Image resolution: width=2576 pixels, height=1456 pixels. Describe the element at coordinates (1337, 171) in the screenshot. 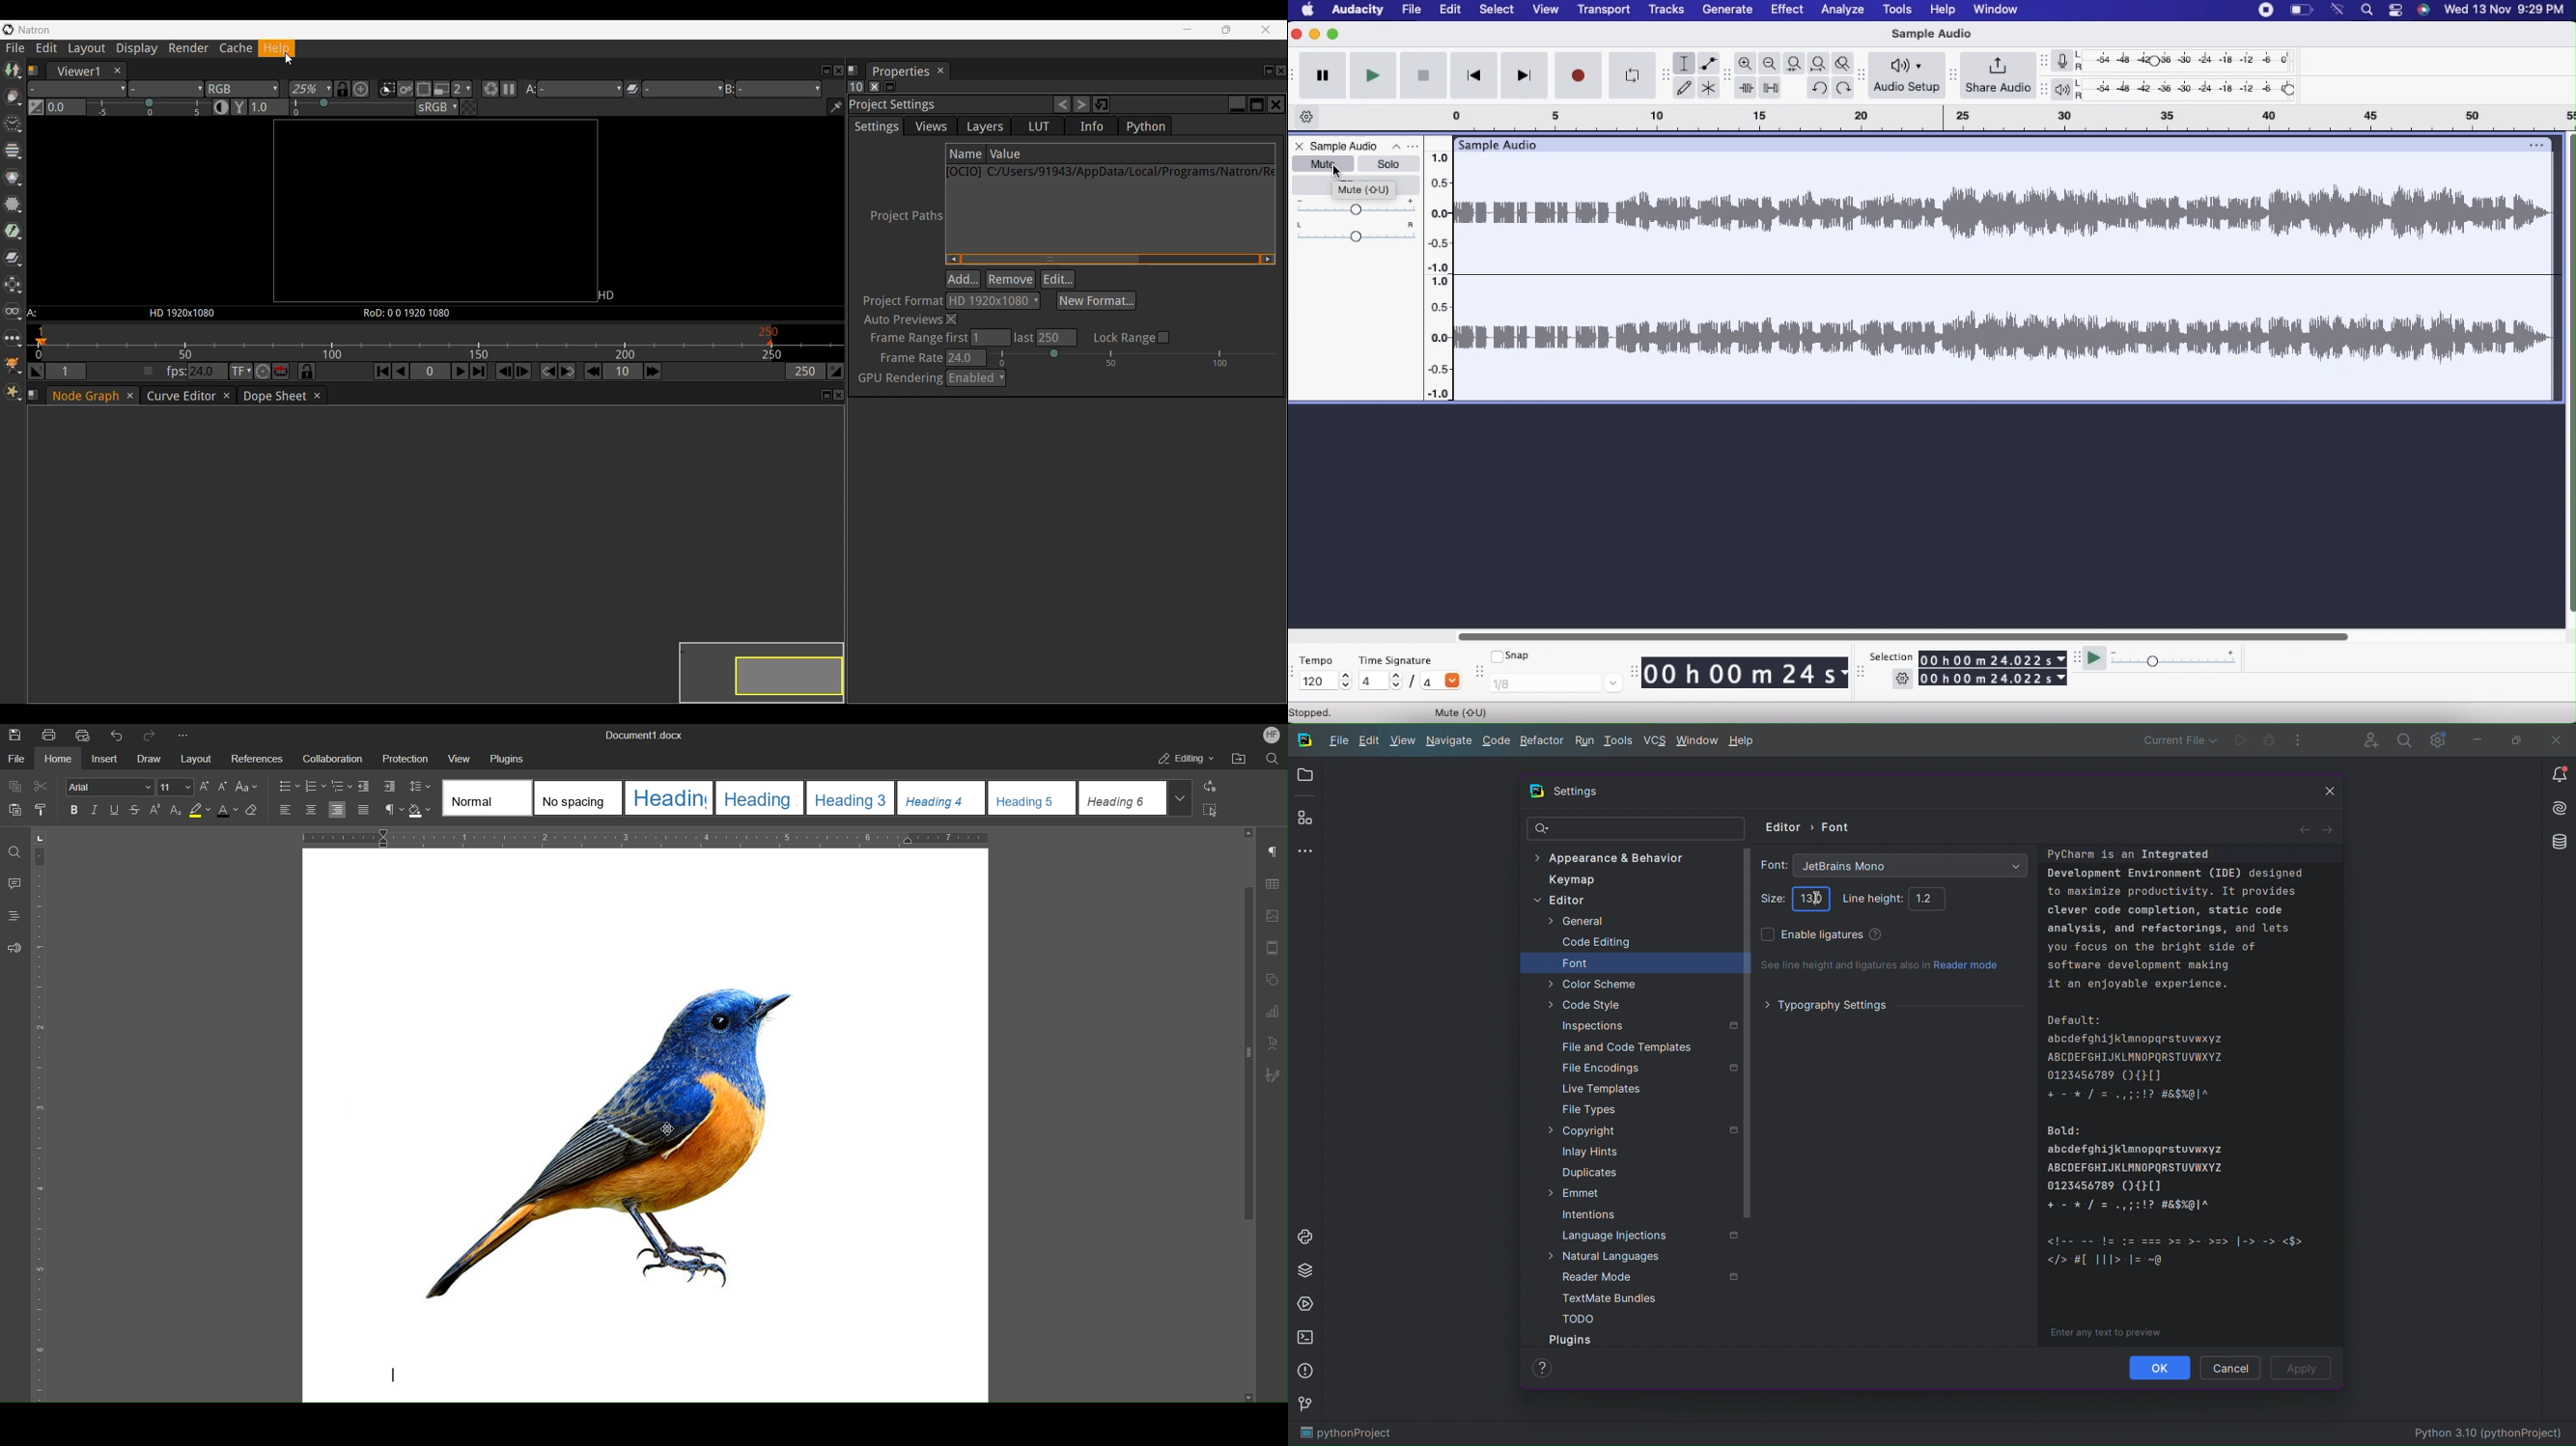

I see `Cursor` at that location.